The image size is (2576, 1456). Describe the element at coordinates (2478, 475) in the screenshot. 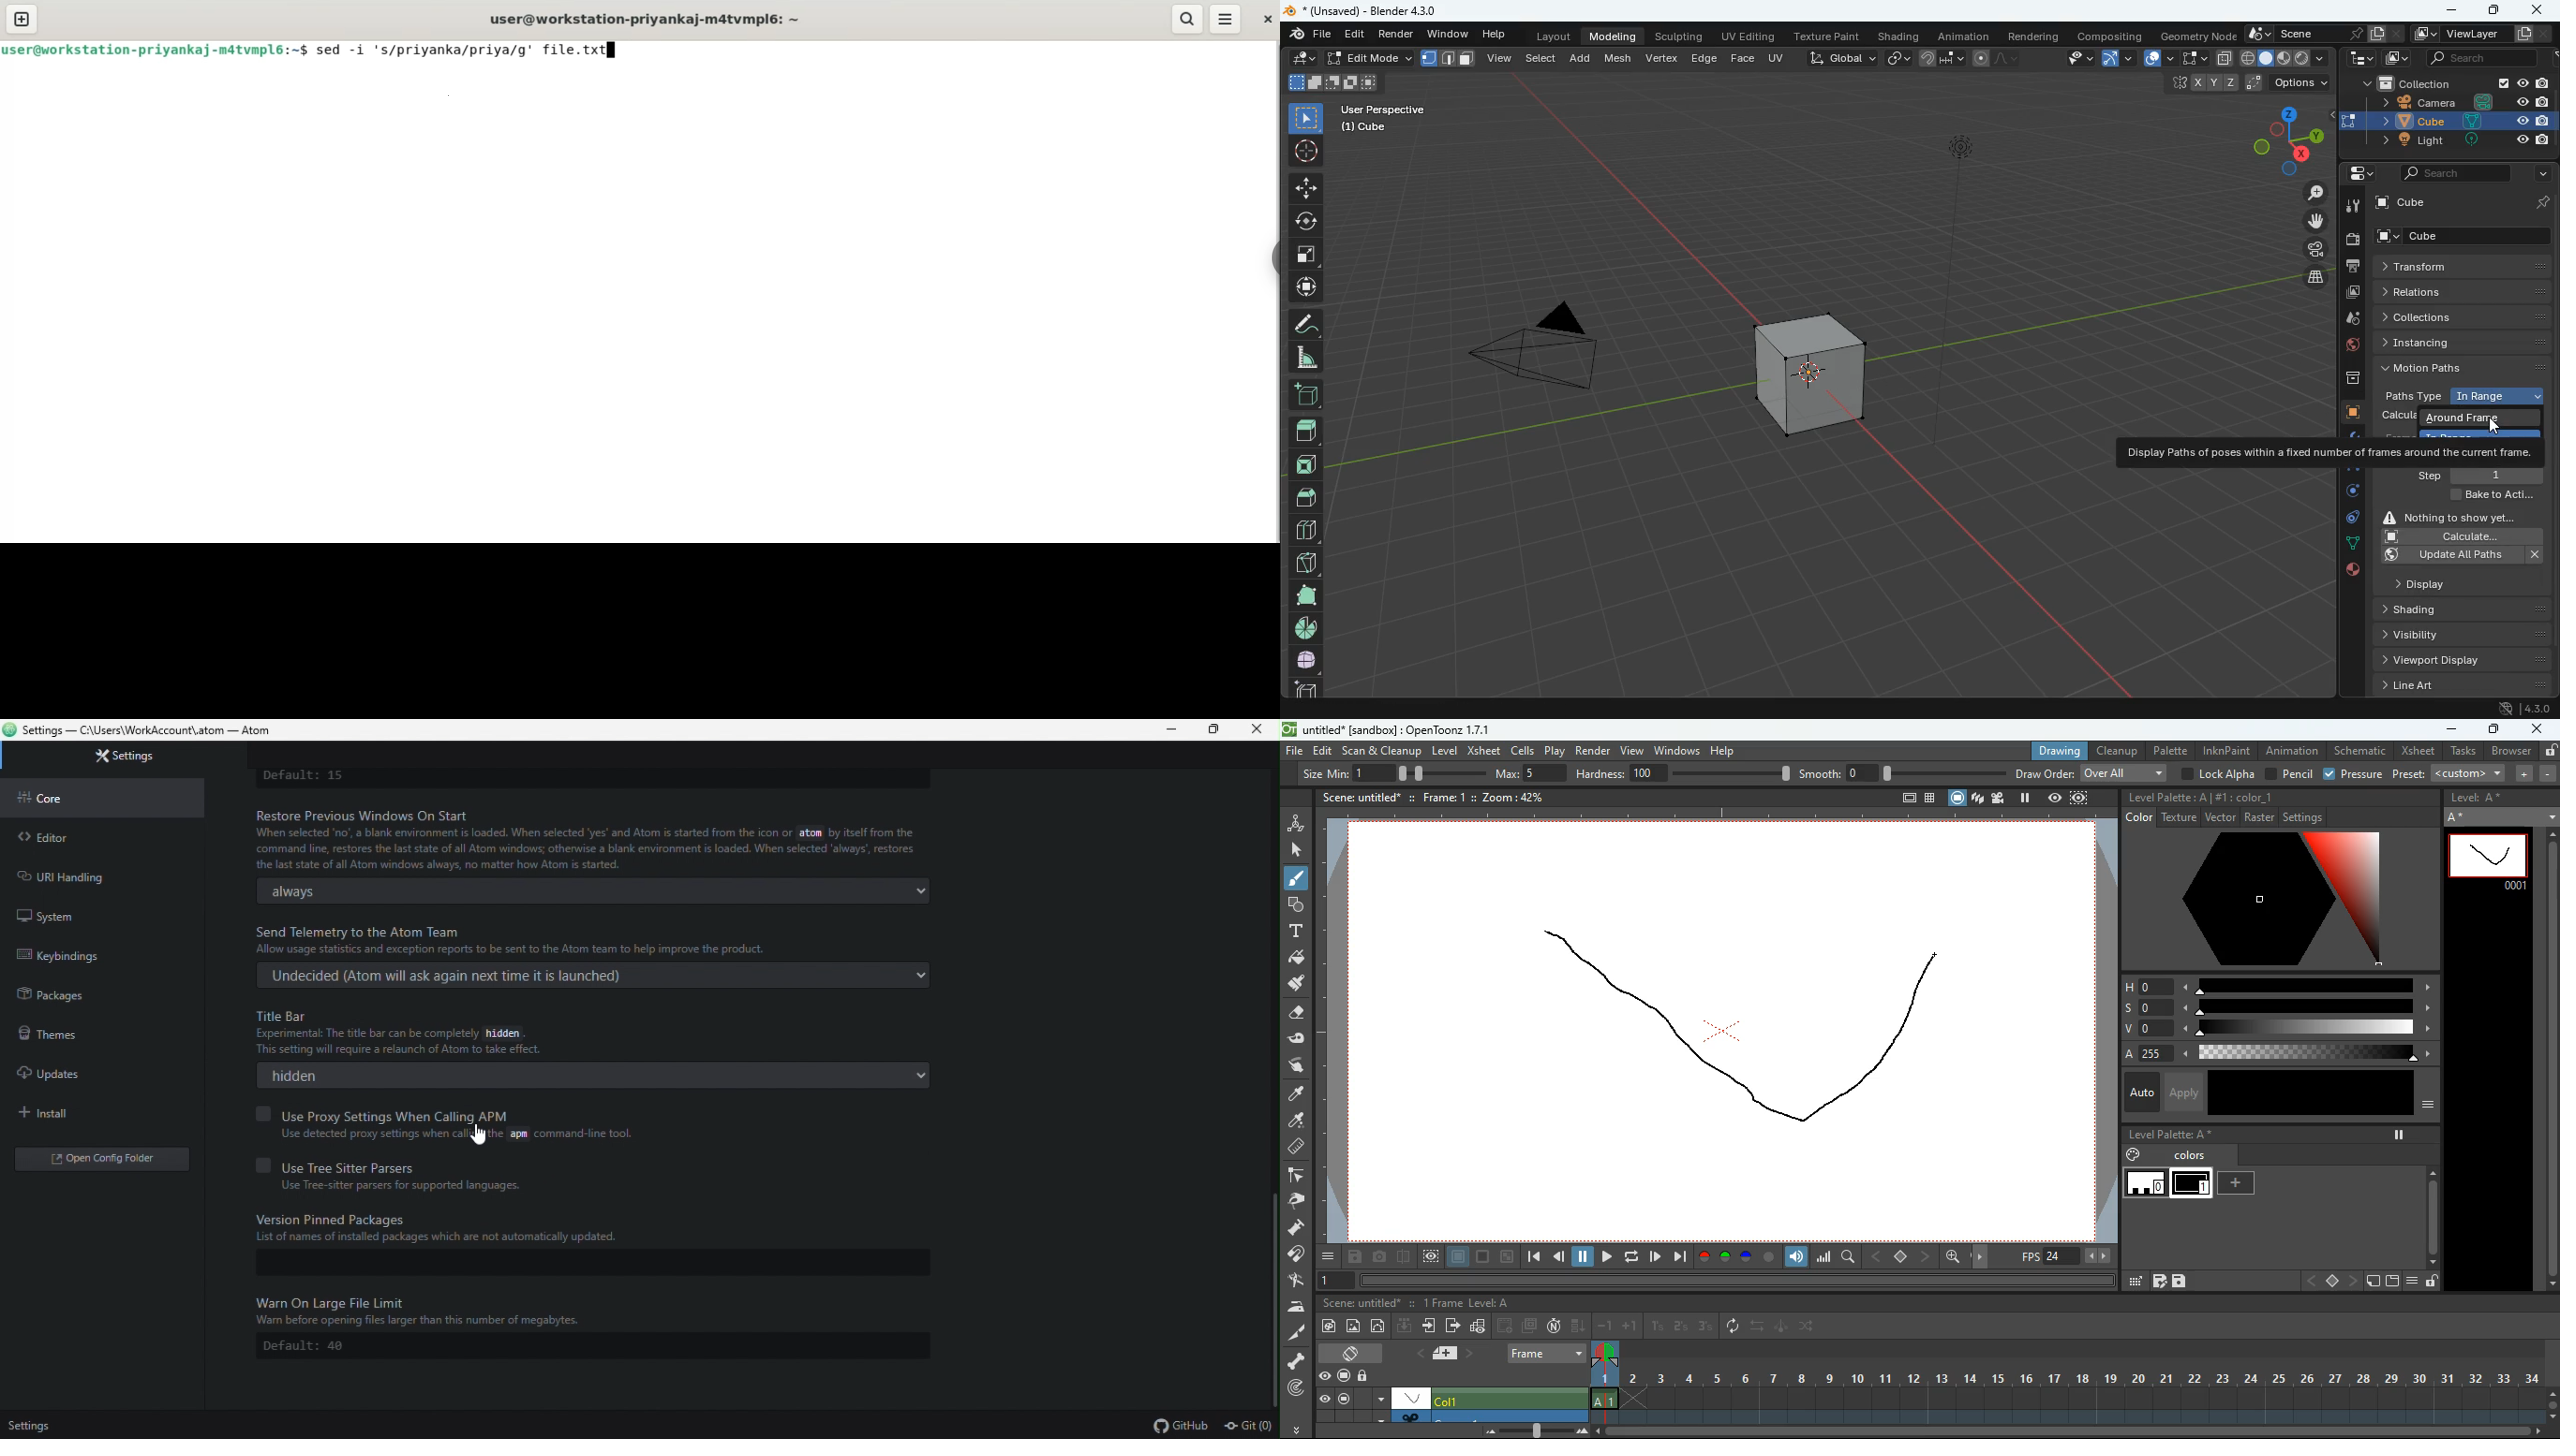

I see `step ` at that location.